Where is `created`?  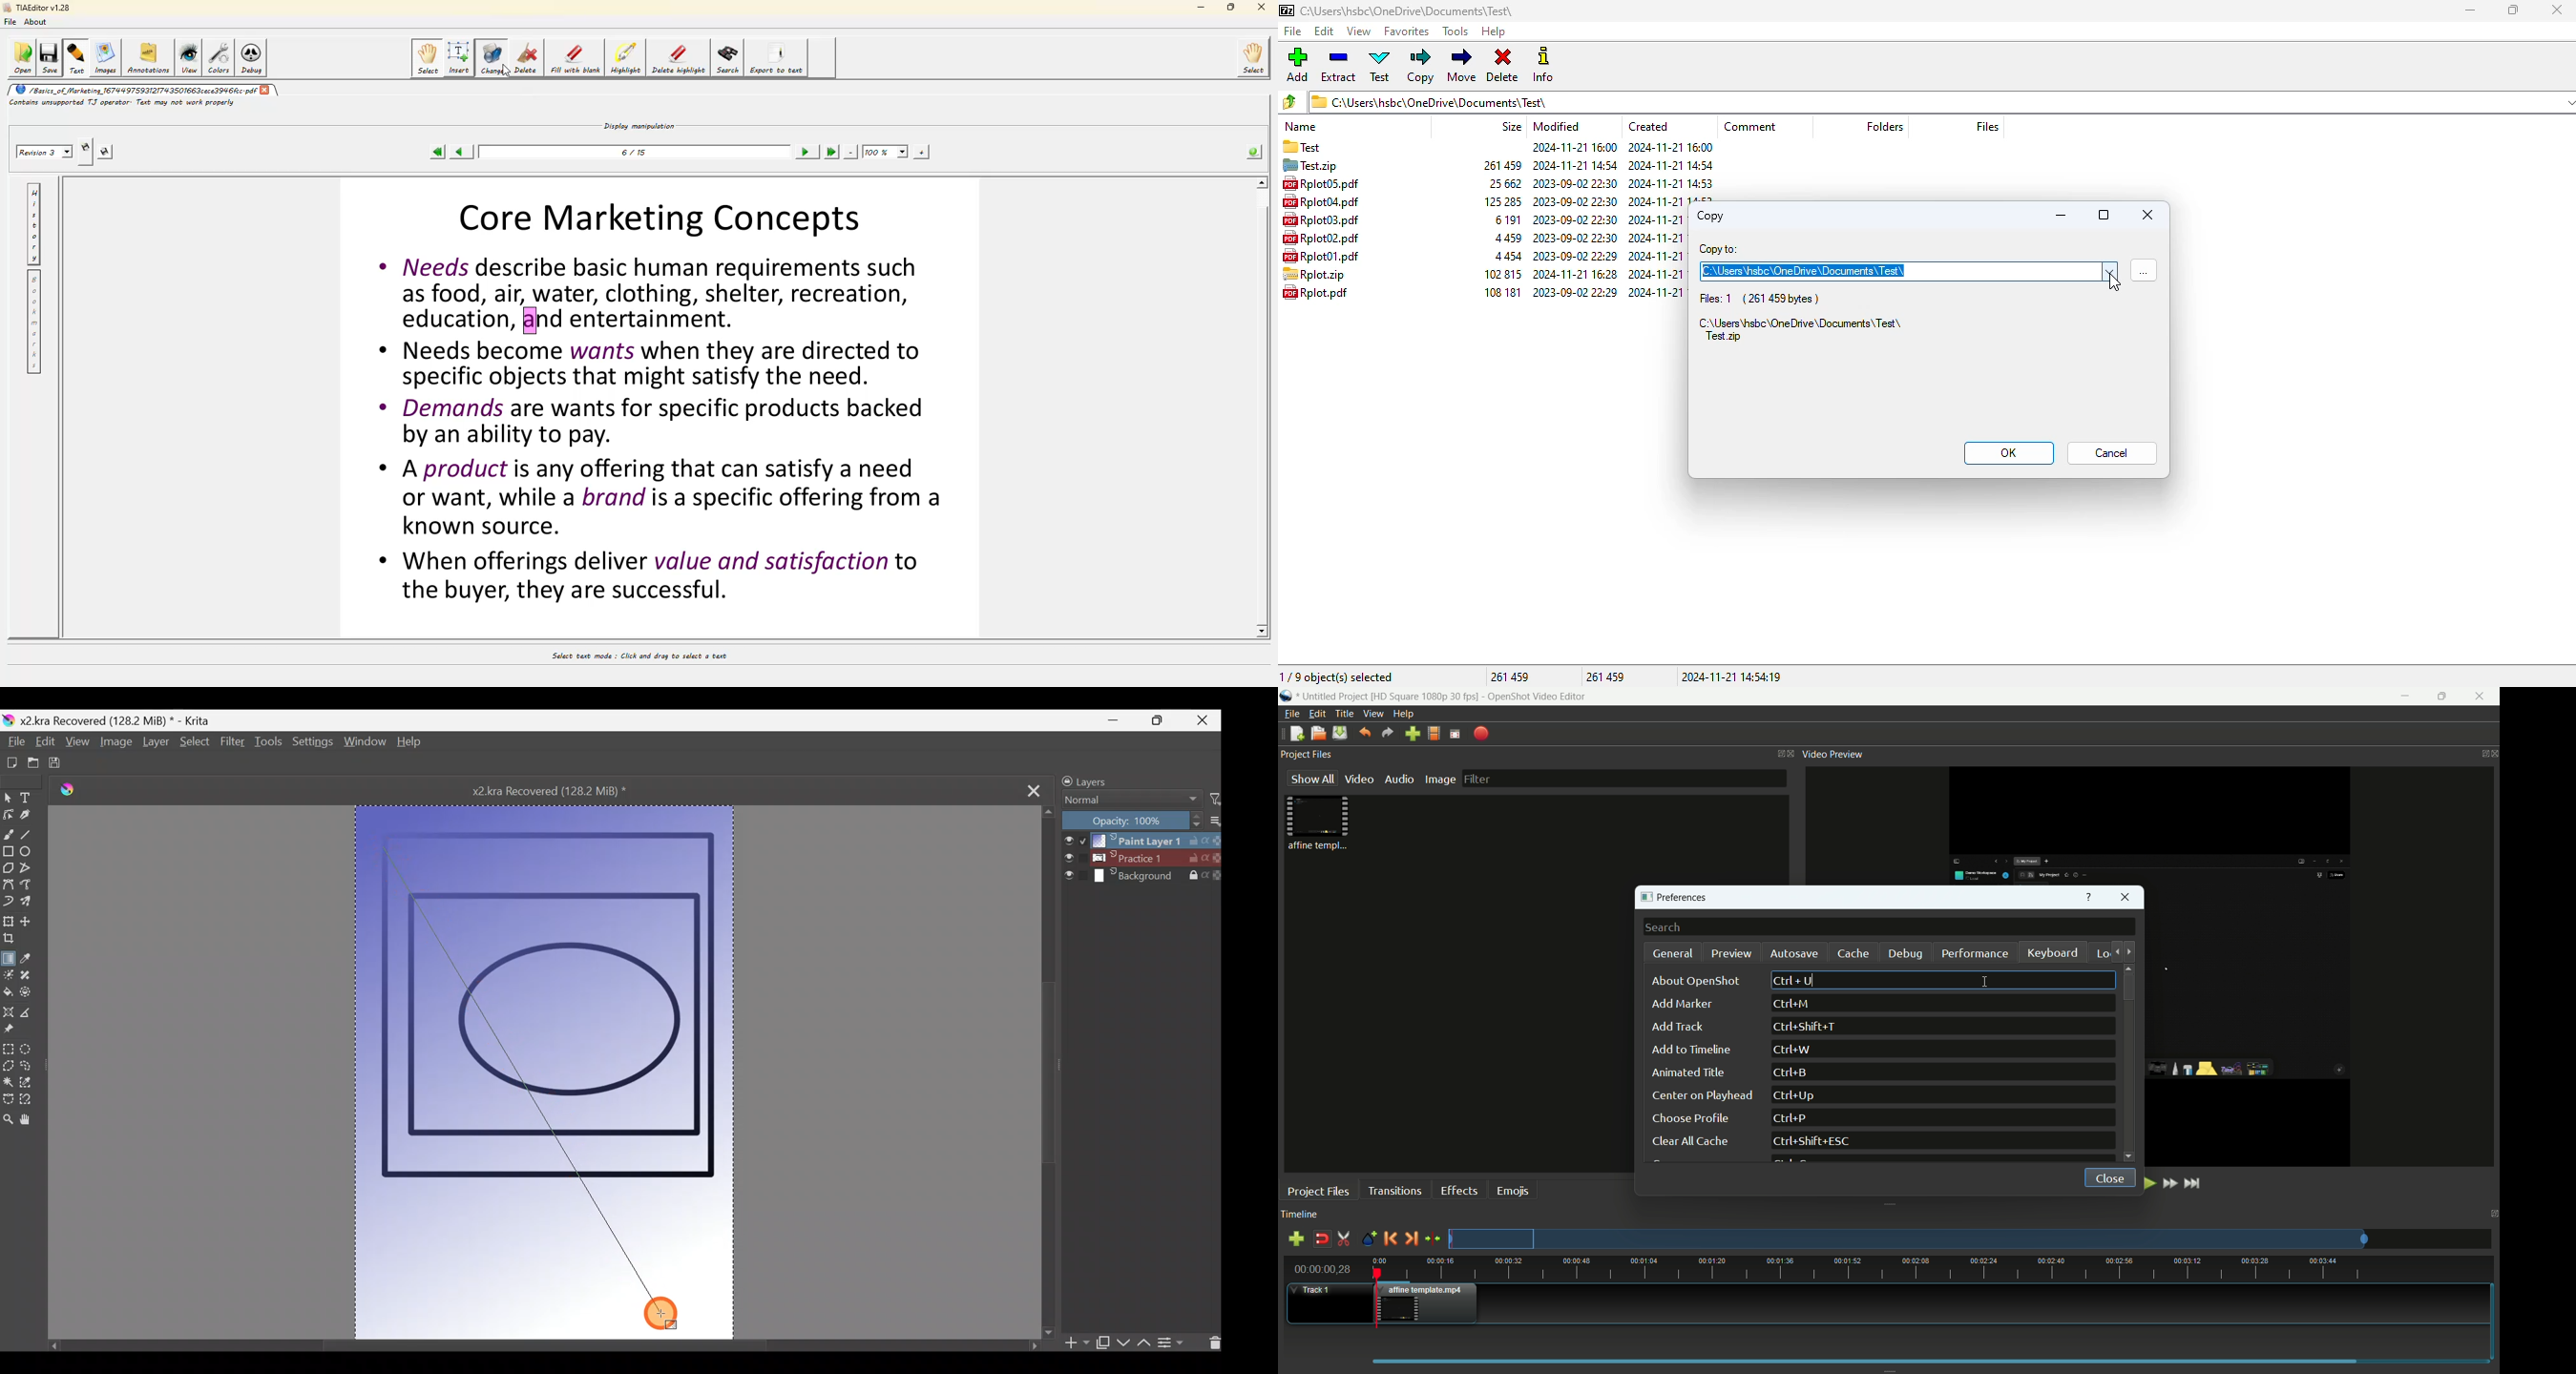
created is located at coordinates (1648, 125).